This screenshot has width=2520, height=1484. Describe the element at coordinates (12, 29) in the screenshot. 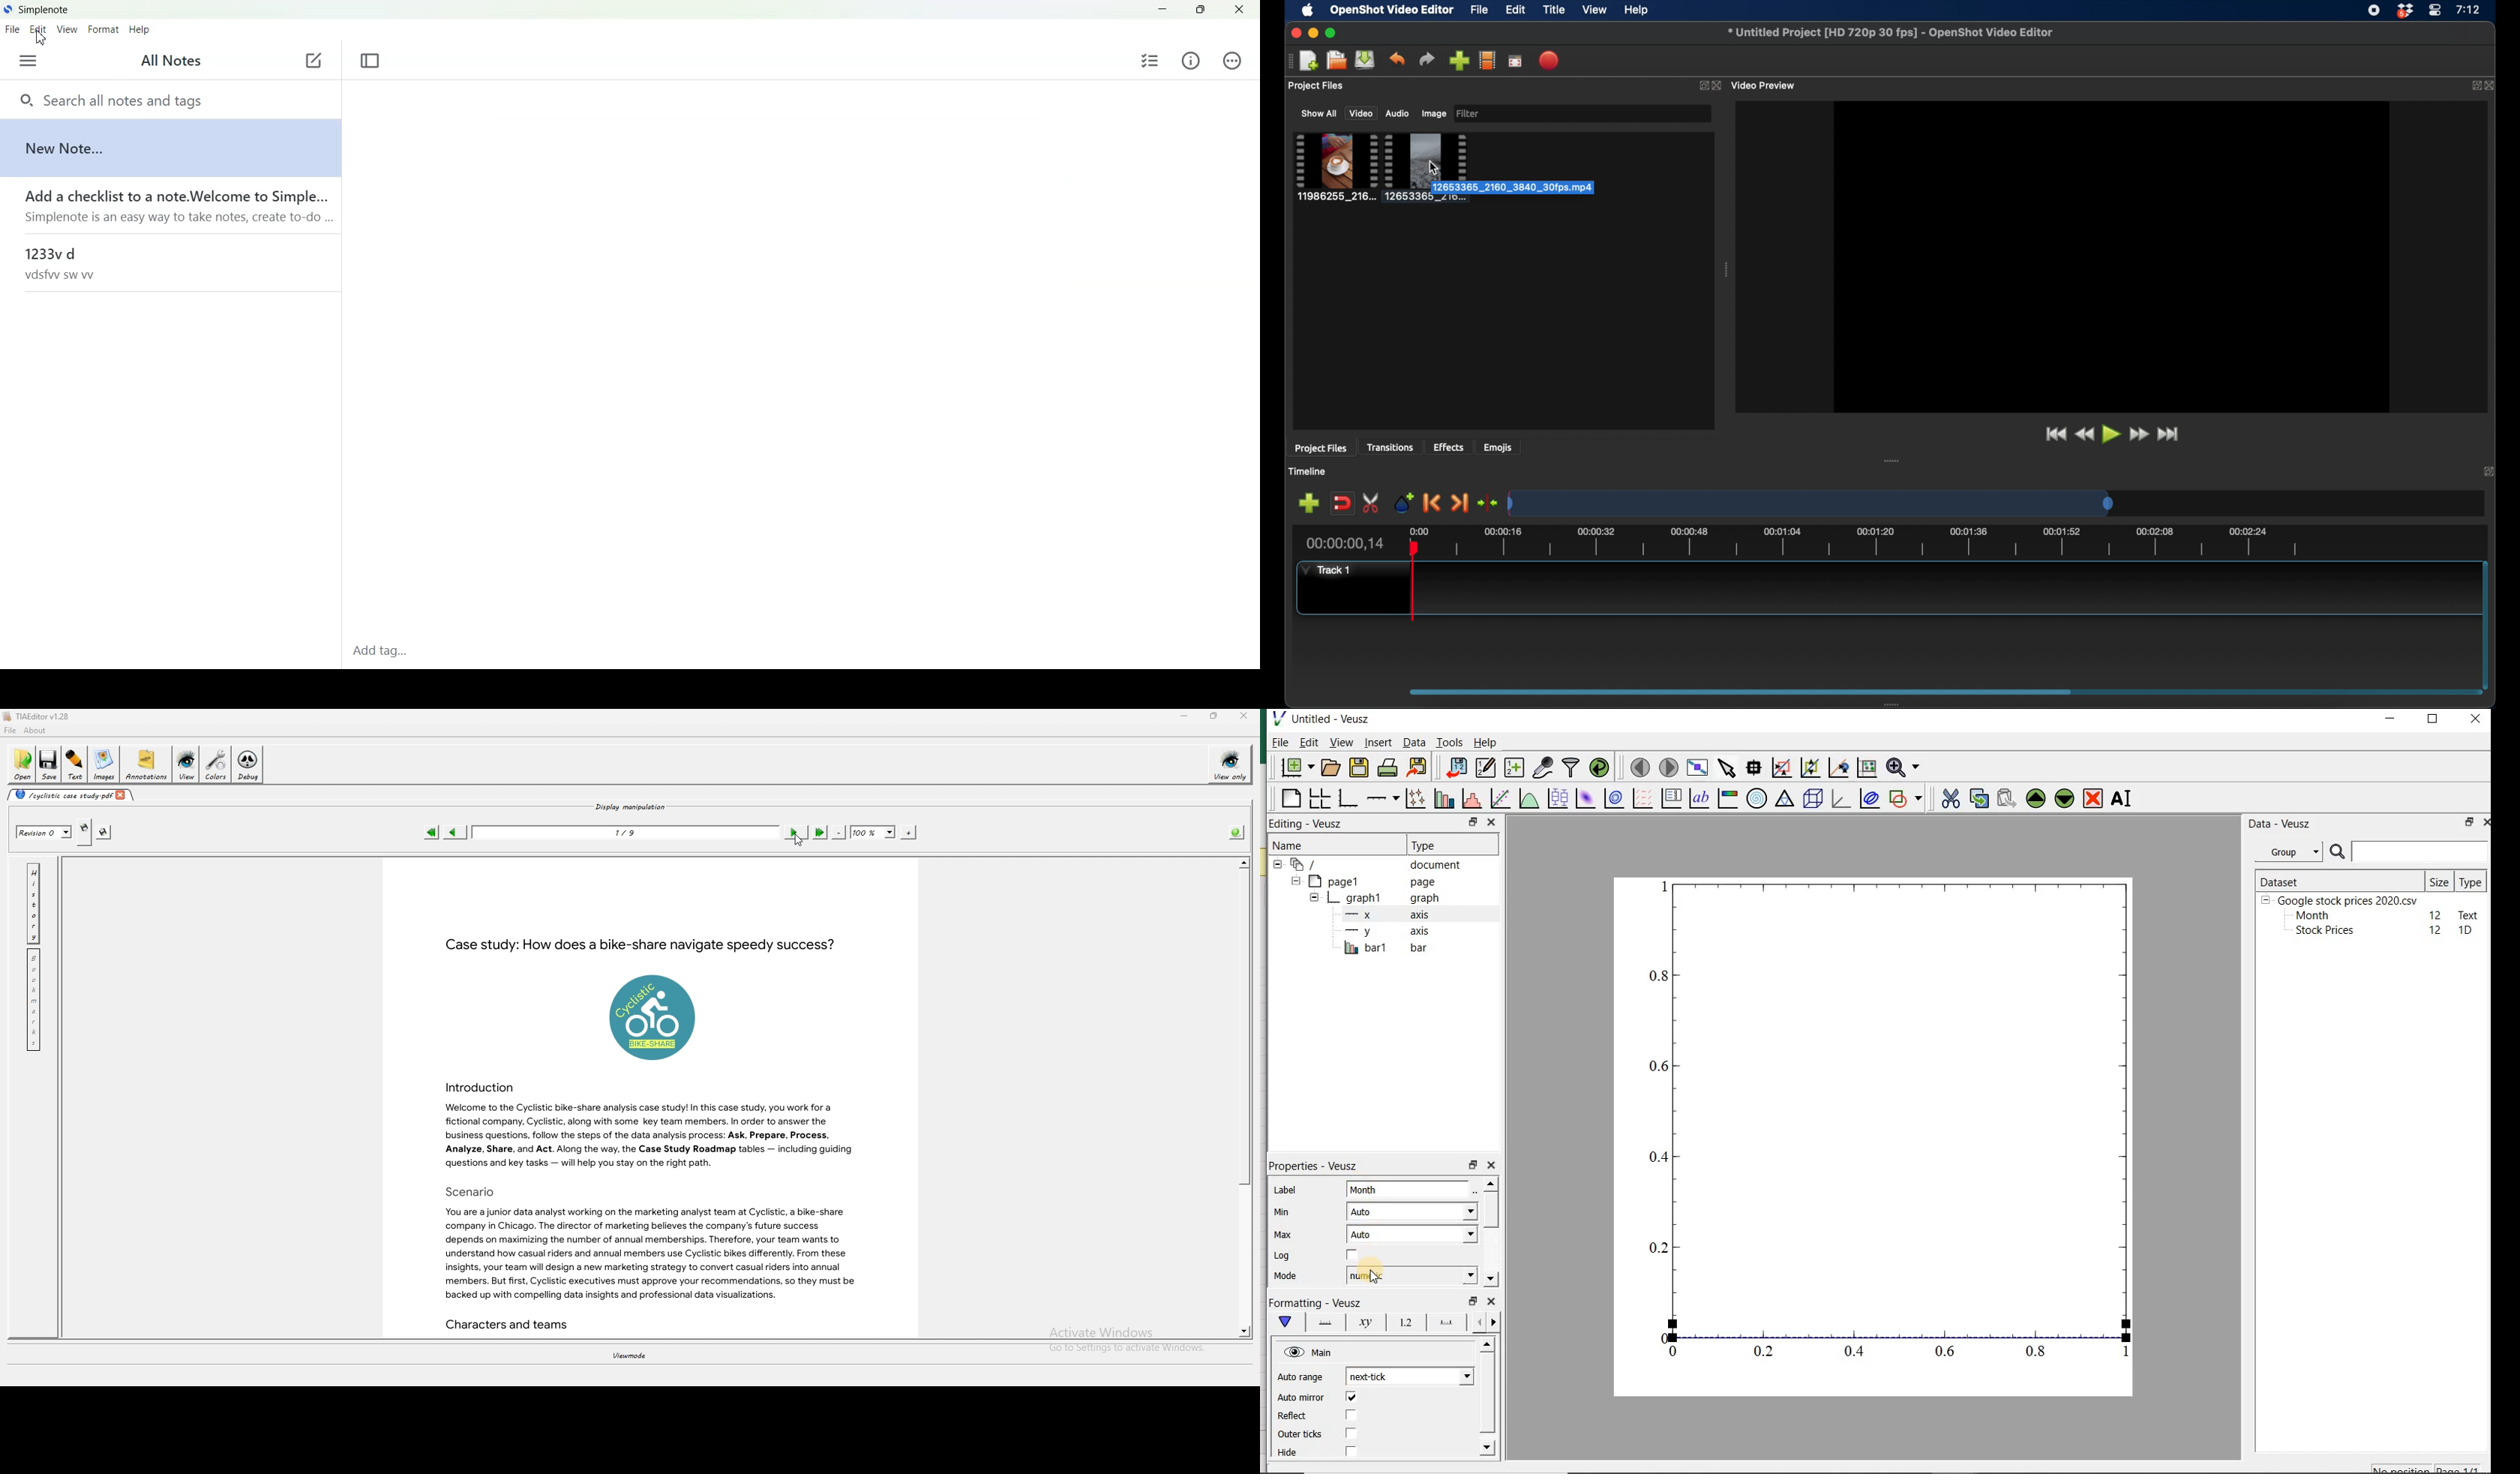

I see `File` at that location.